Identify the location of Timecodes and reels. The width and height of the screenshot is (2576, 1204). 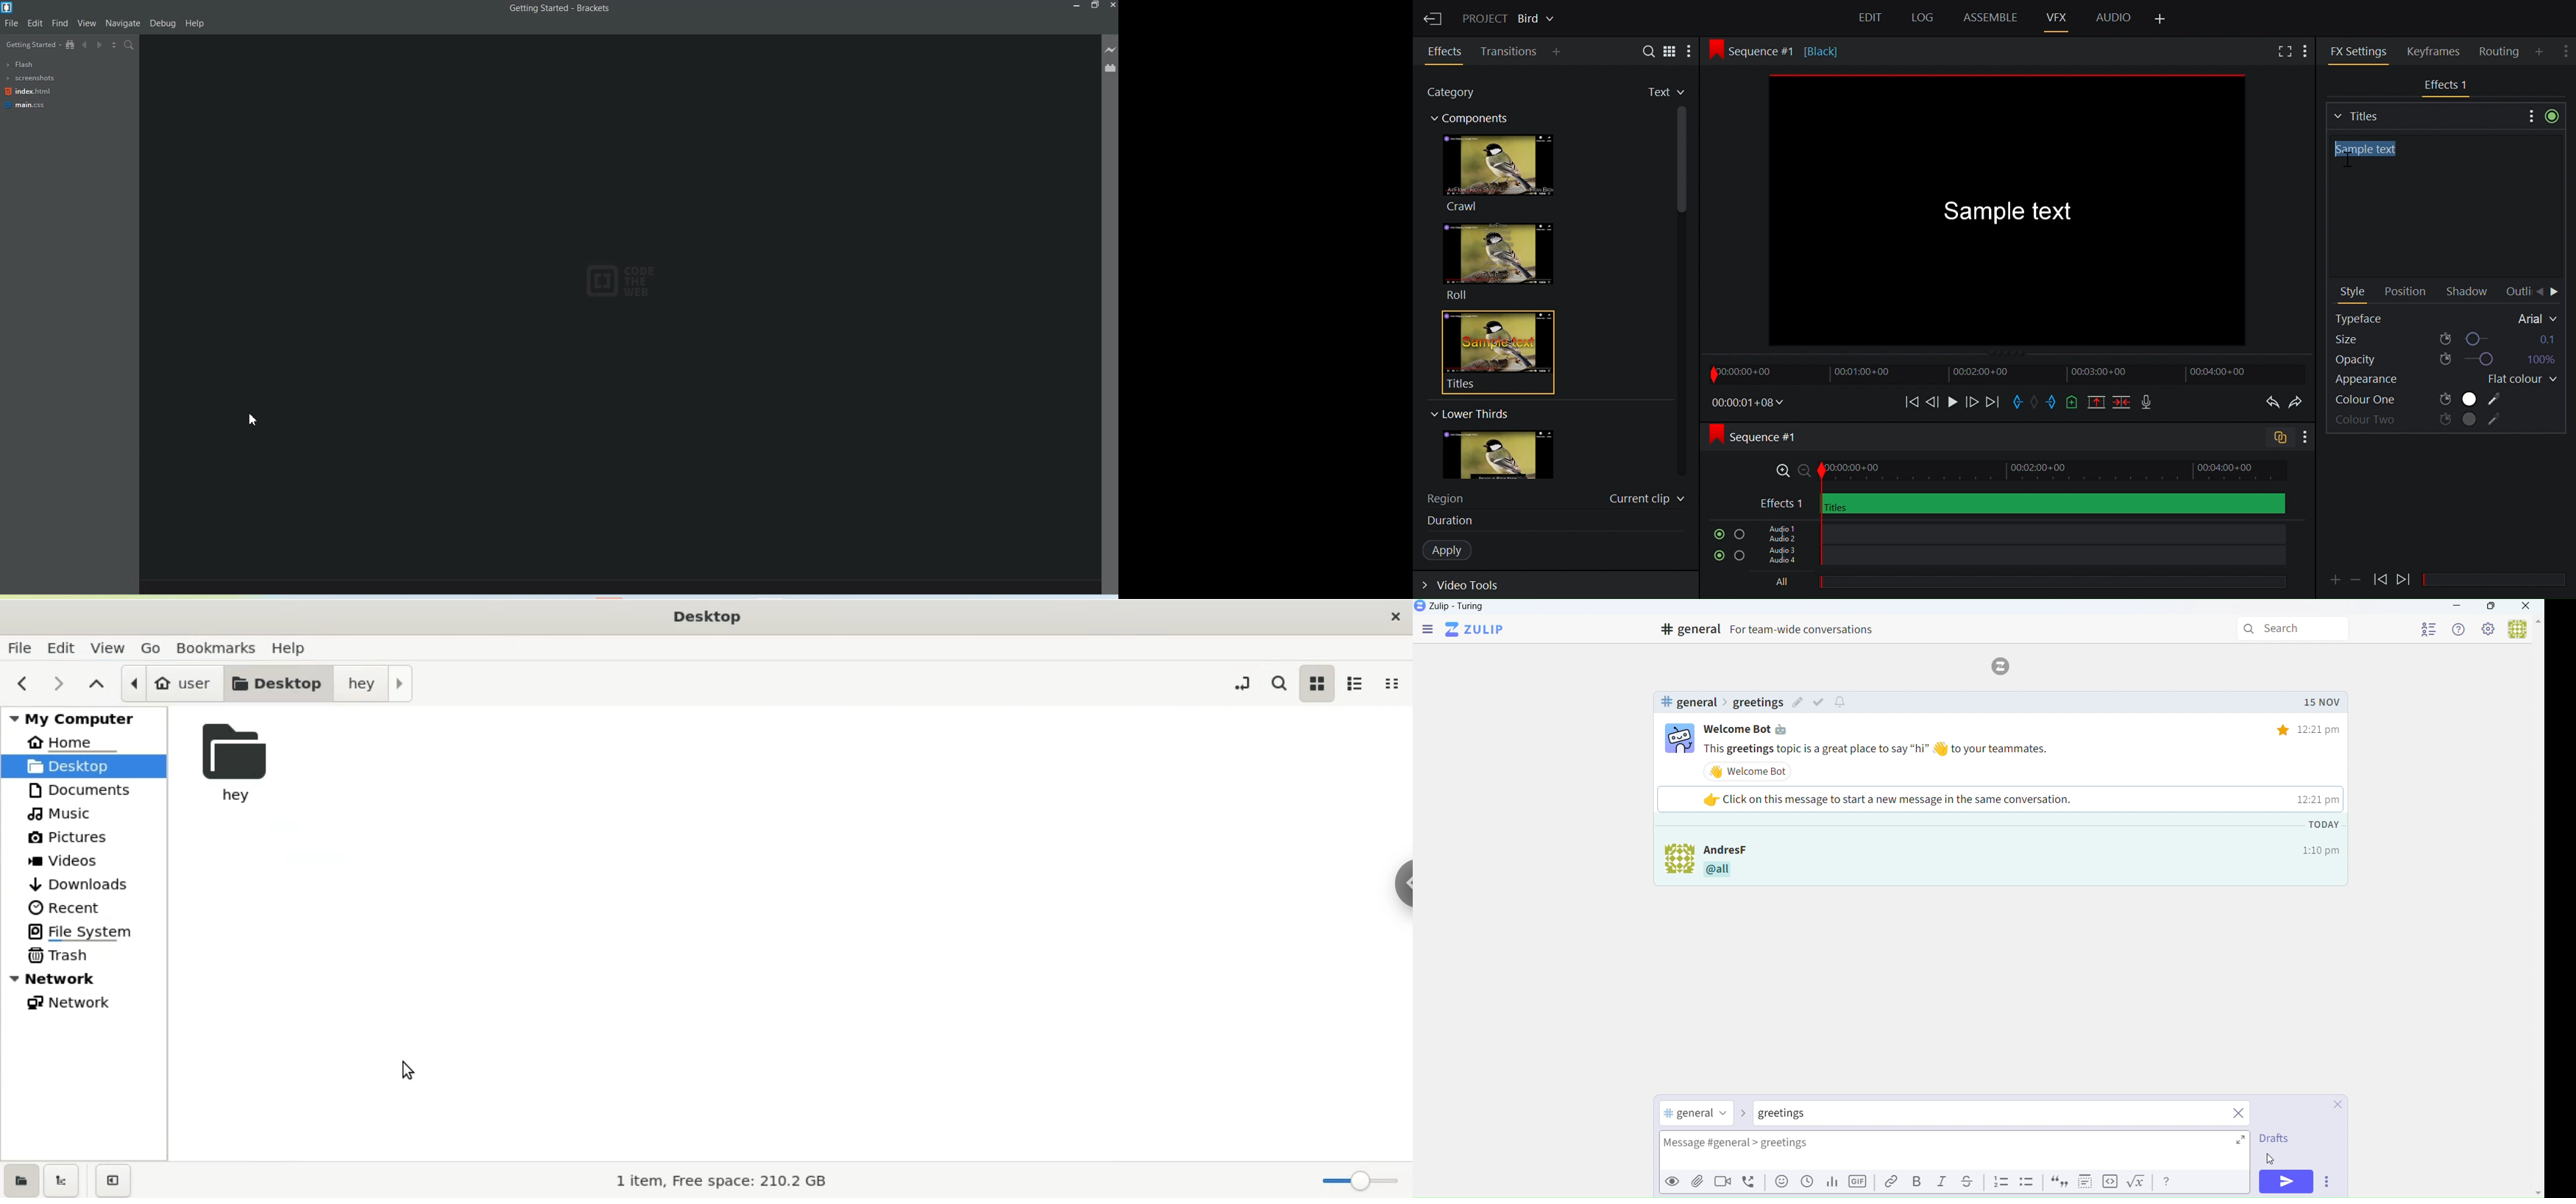
(1749, 403).